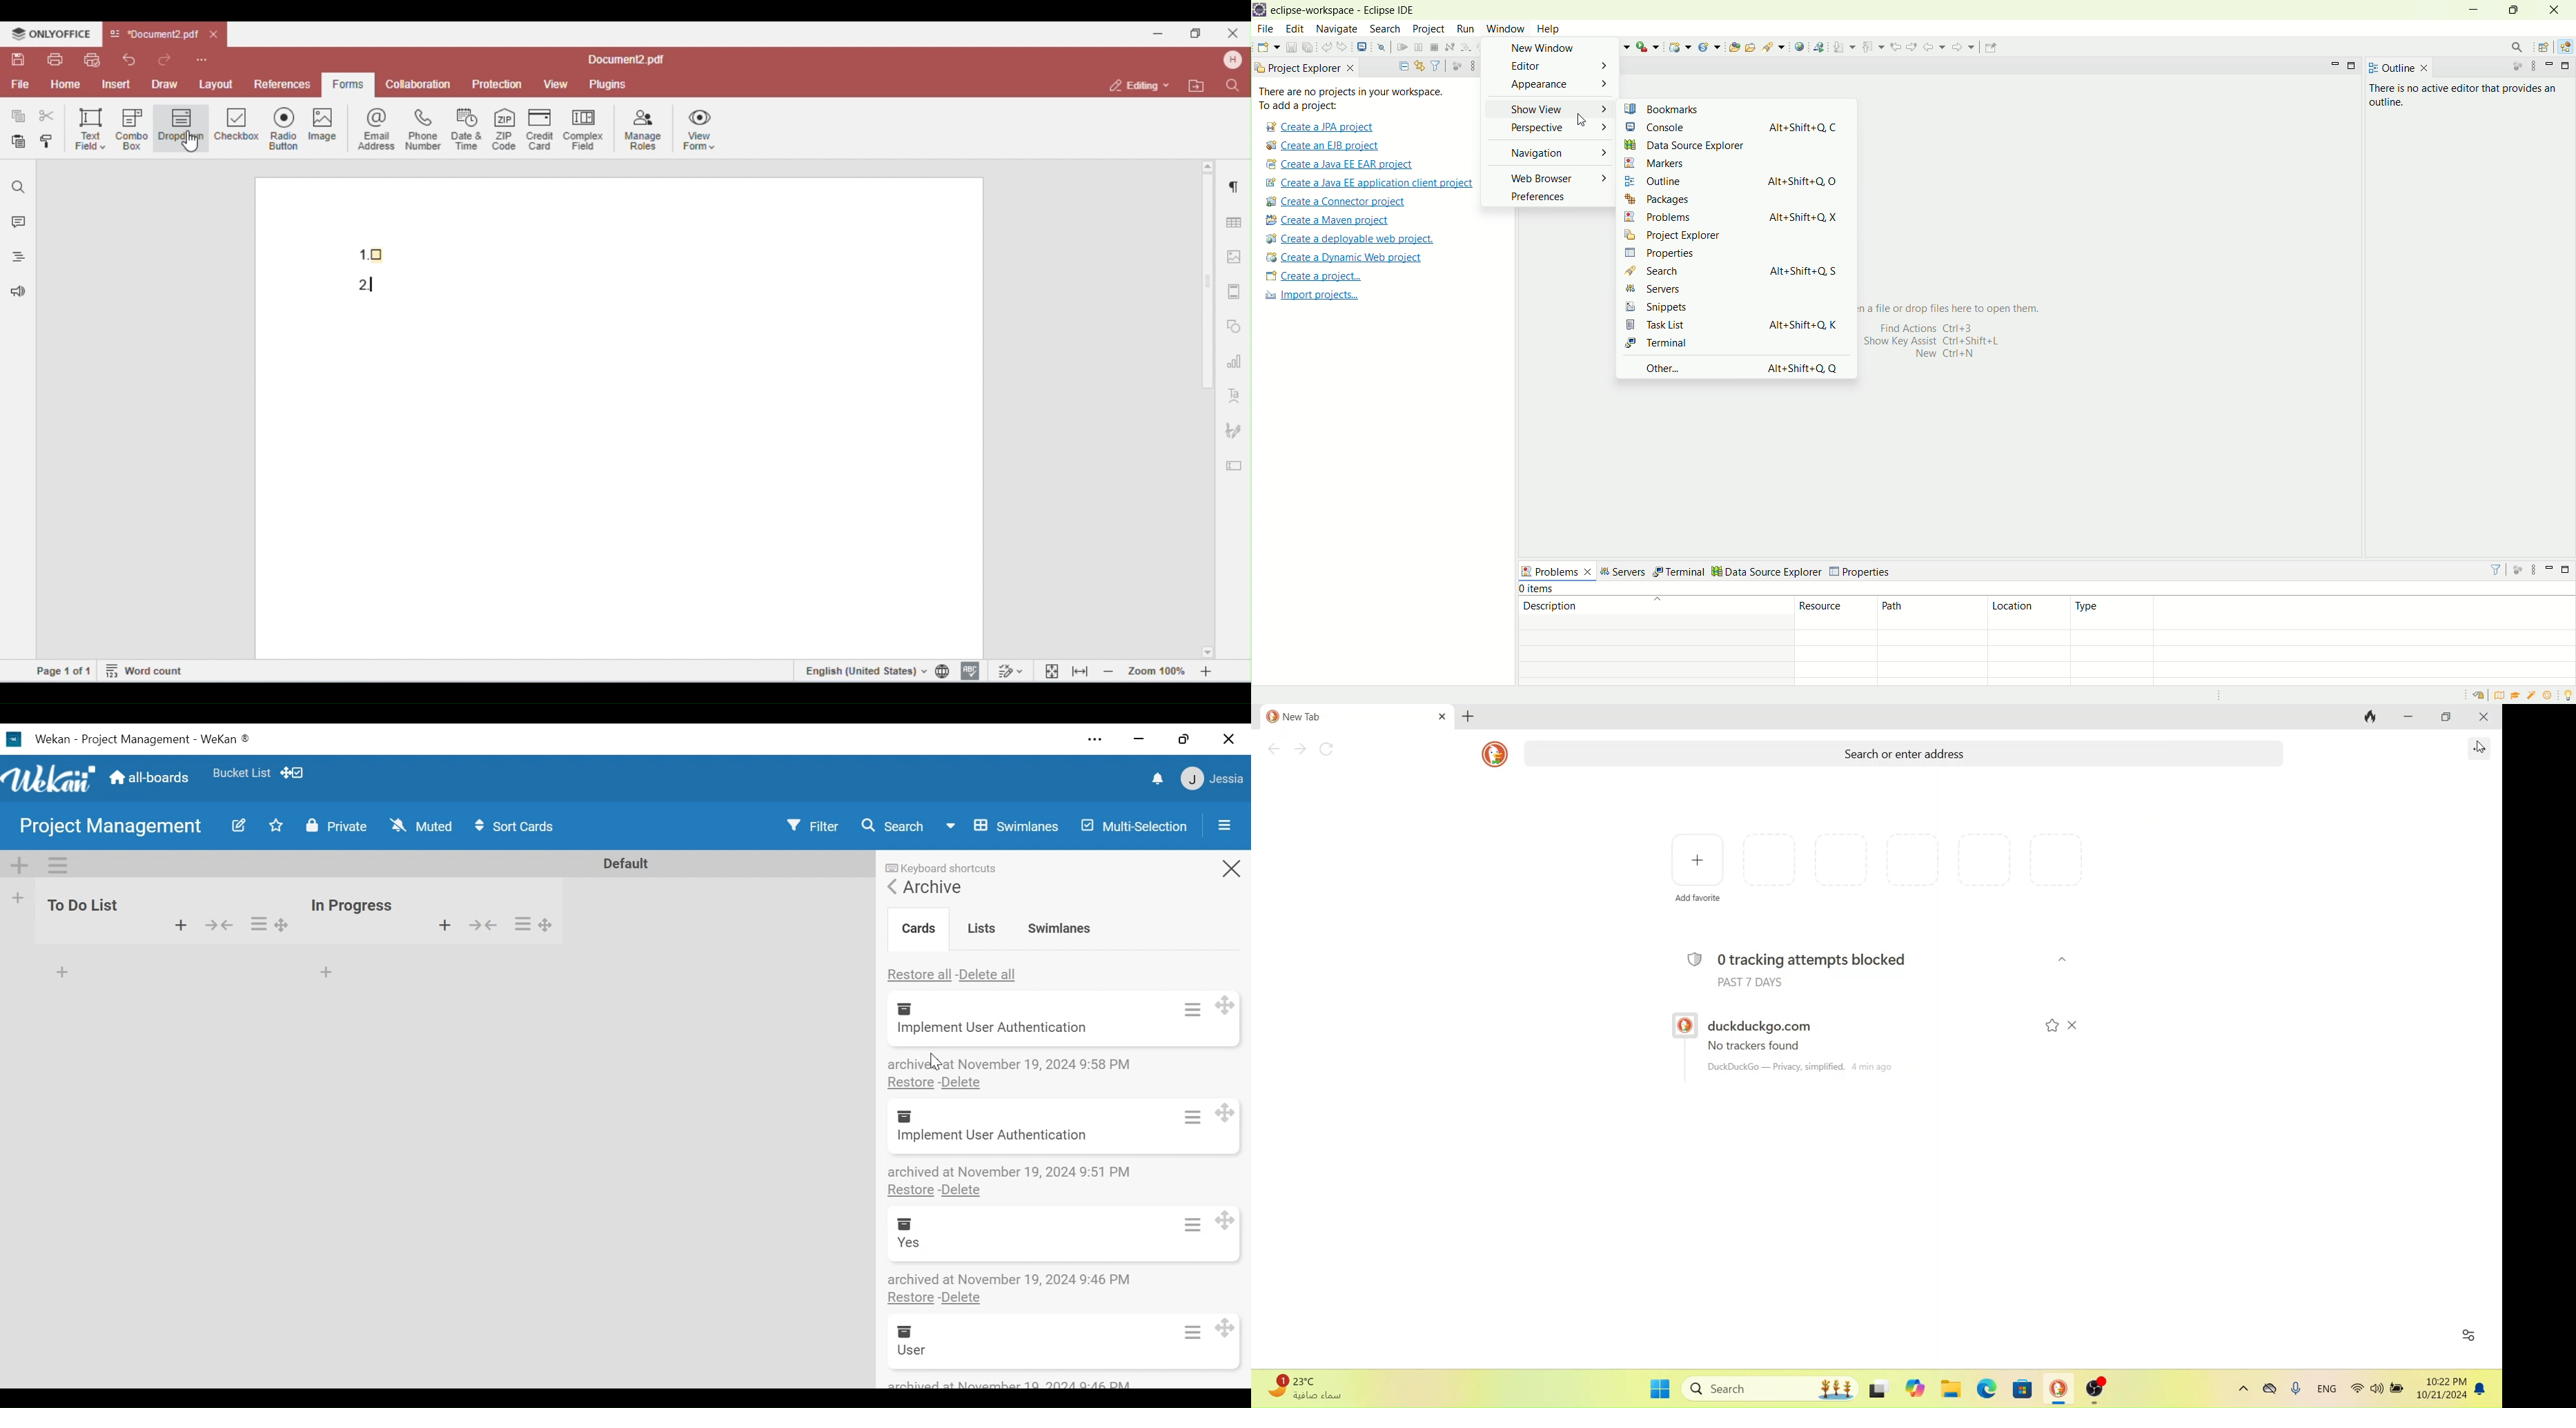 The image size is (2576, 1428). What do you see at coordinates (1679, 307) in the screenshot?
I see `snippets` at bounding box center [1679, 307].